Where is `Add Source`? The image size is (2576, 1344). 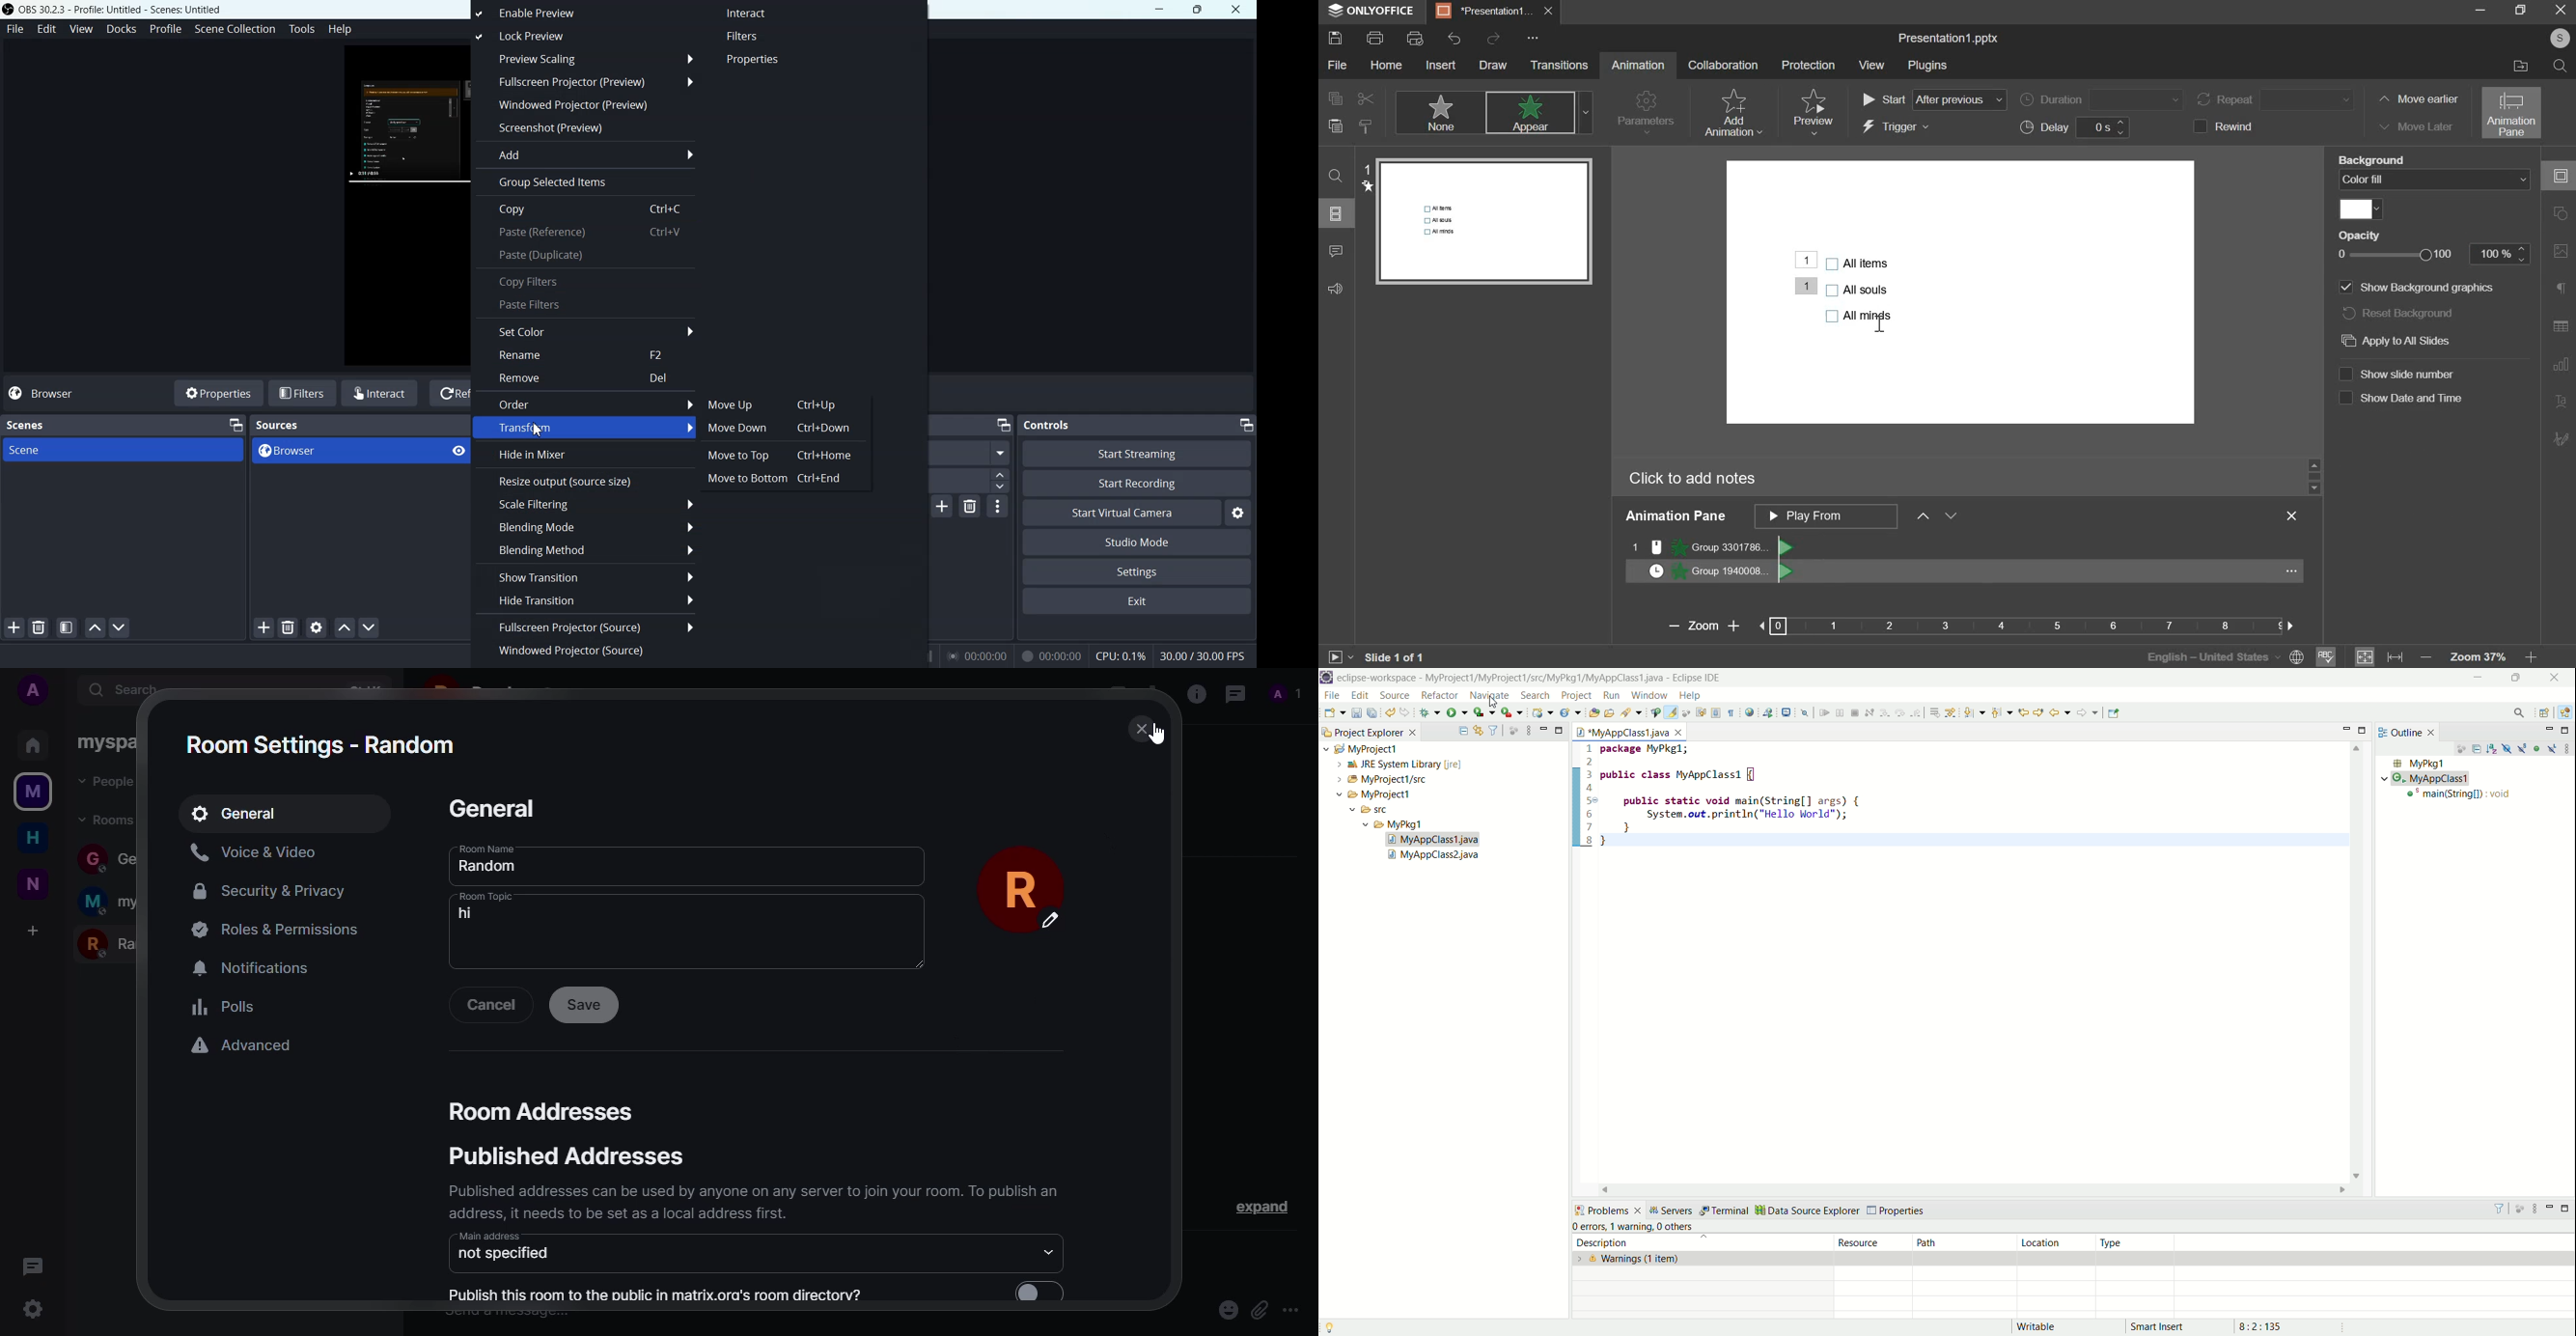
Add Source is located at coordinates (263, 627).